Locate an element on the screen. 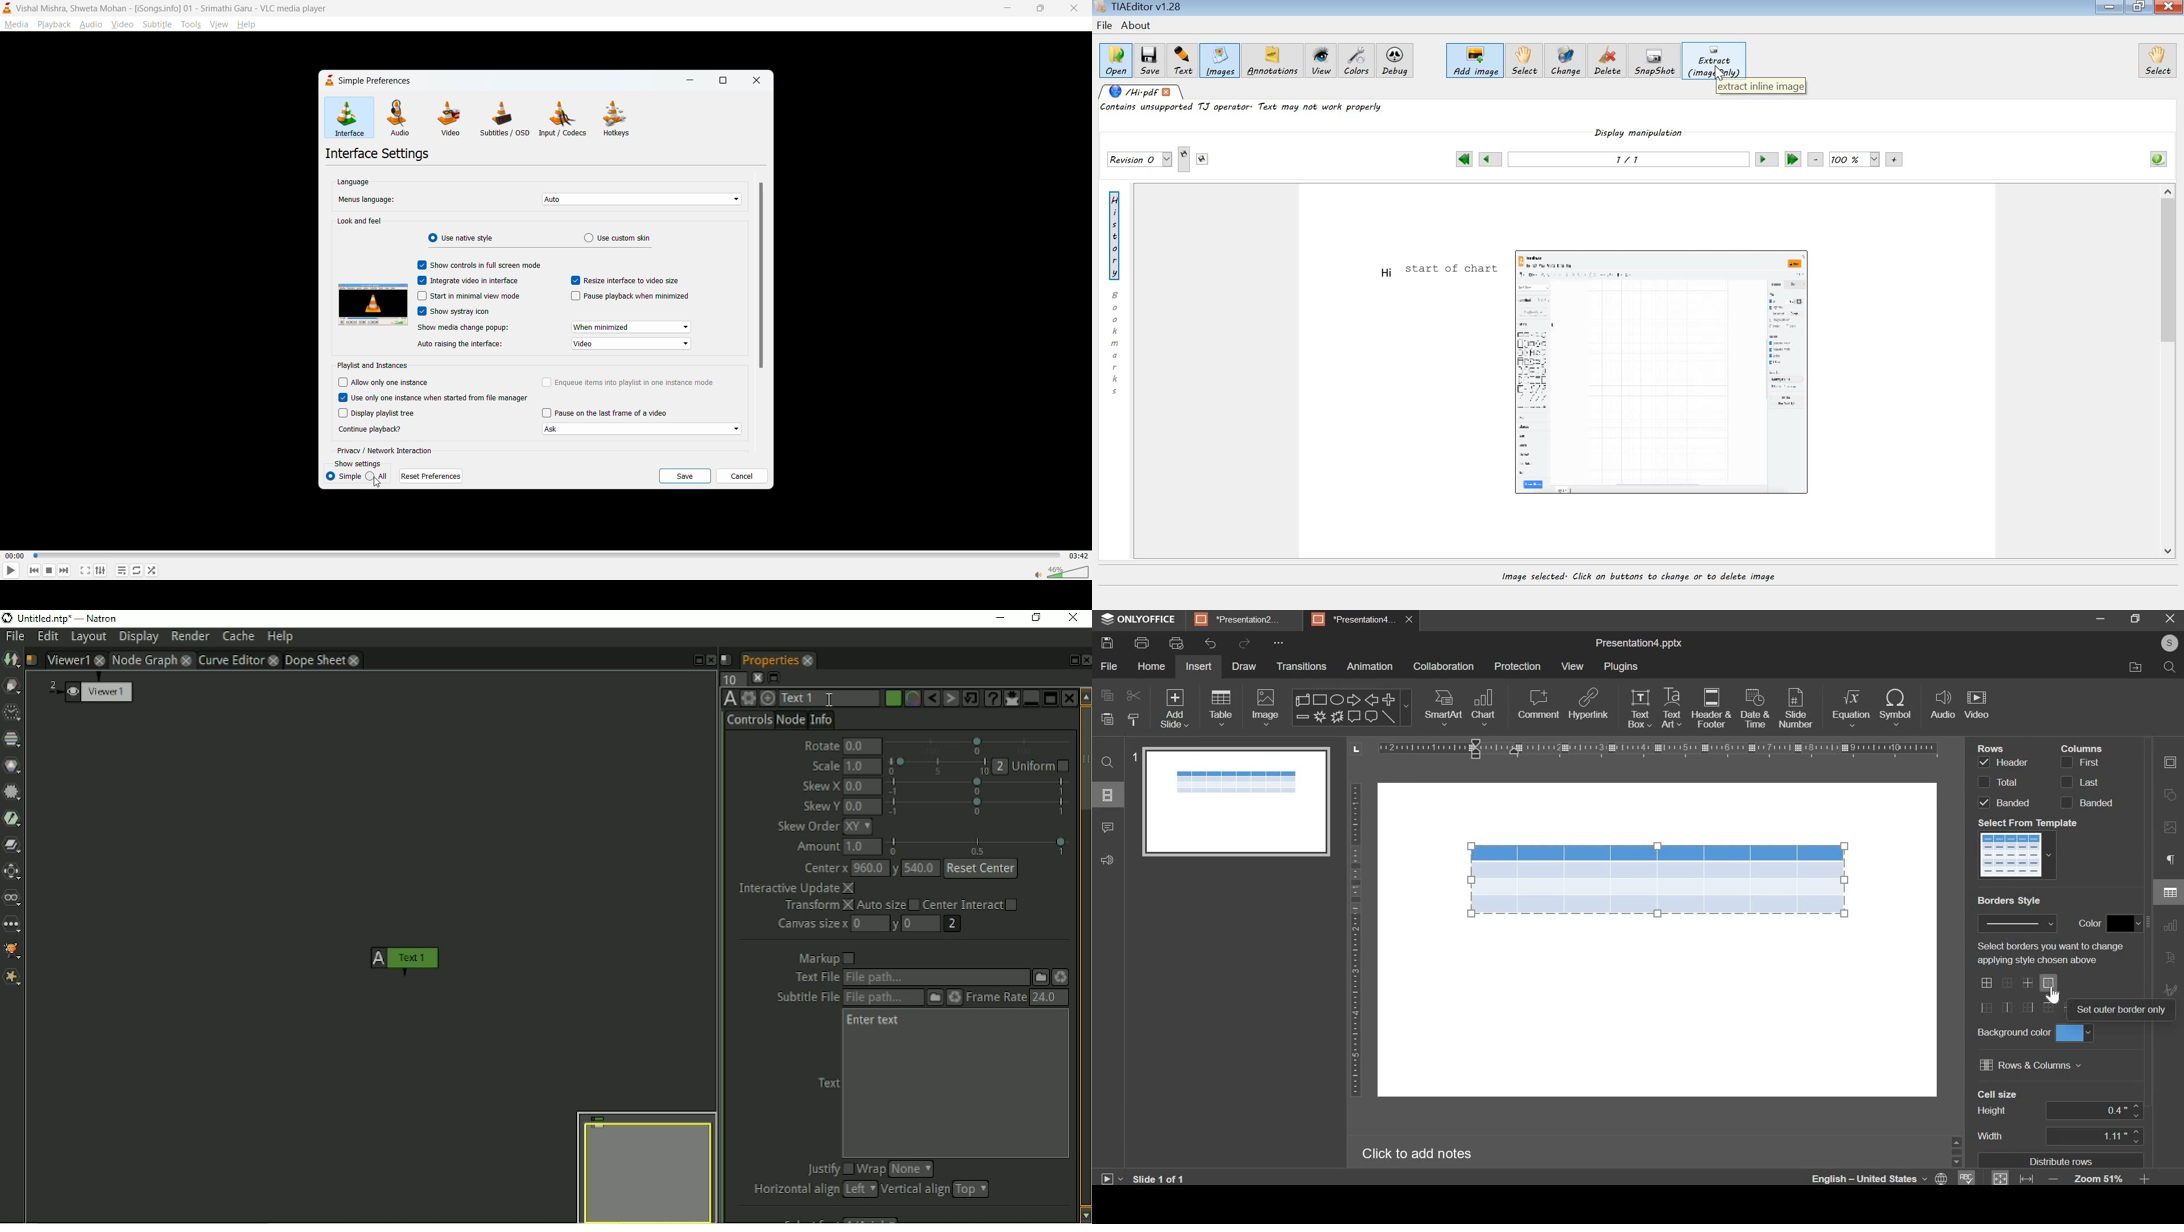 This screenshot has width=2184, height=1232. slide preview is located at coordinates (1235, 802).